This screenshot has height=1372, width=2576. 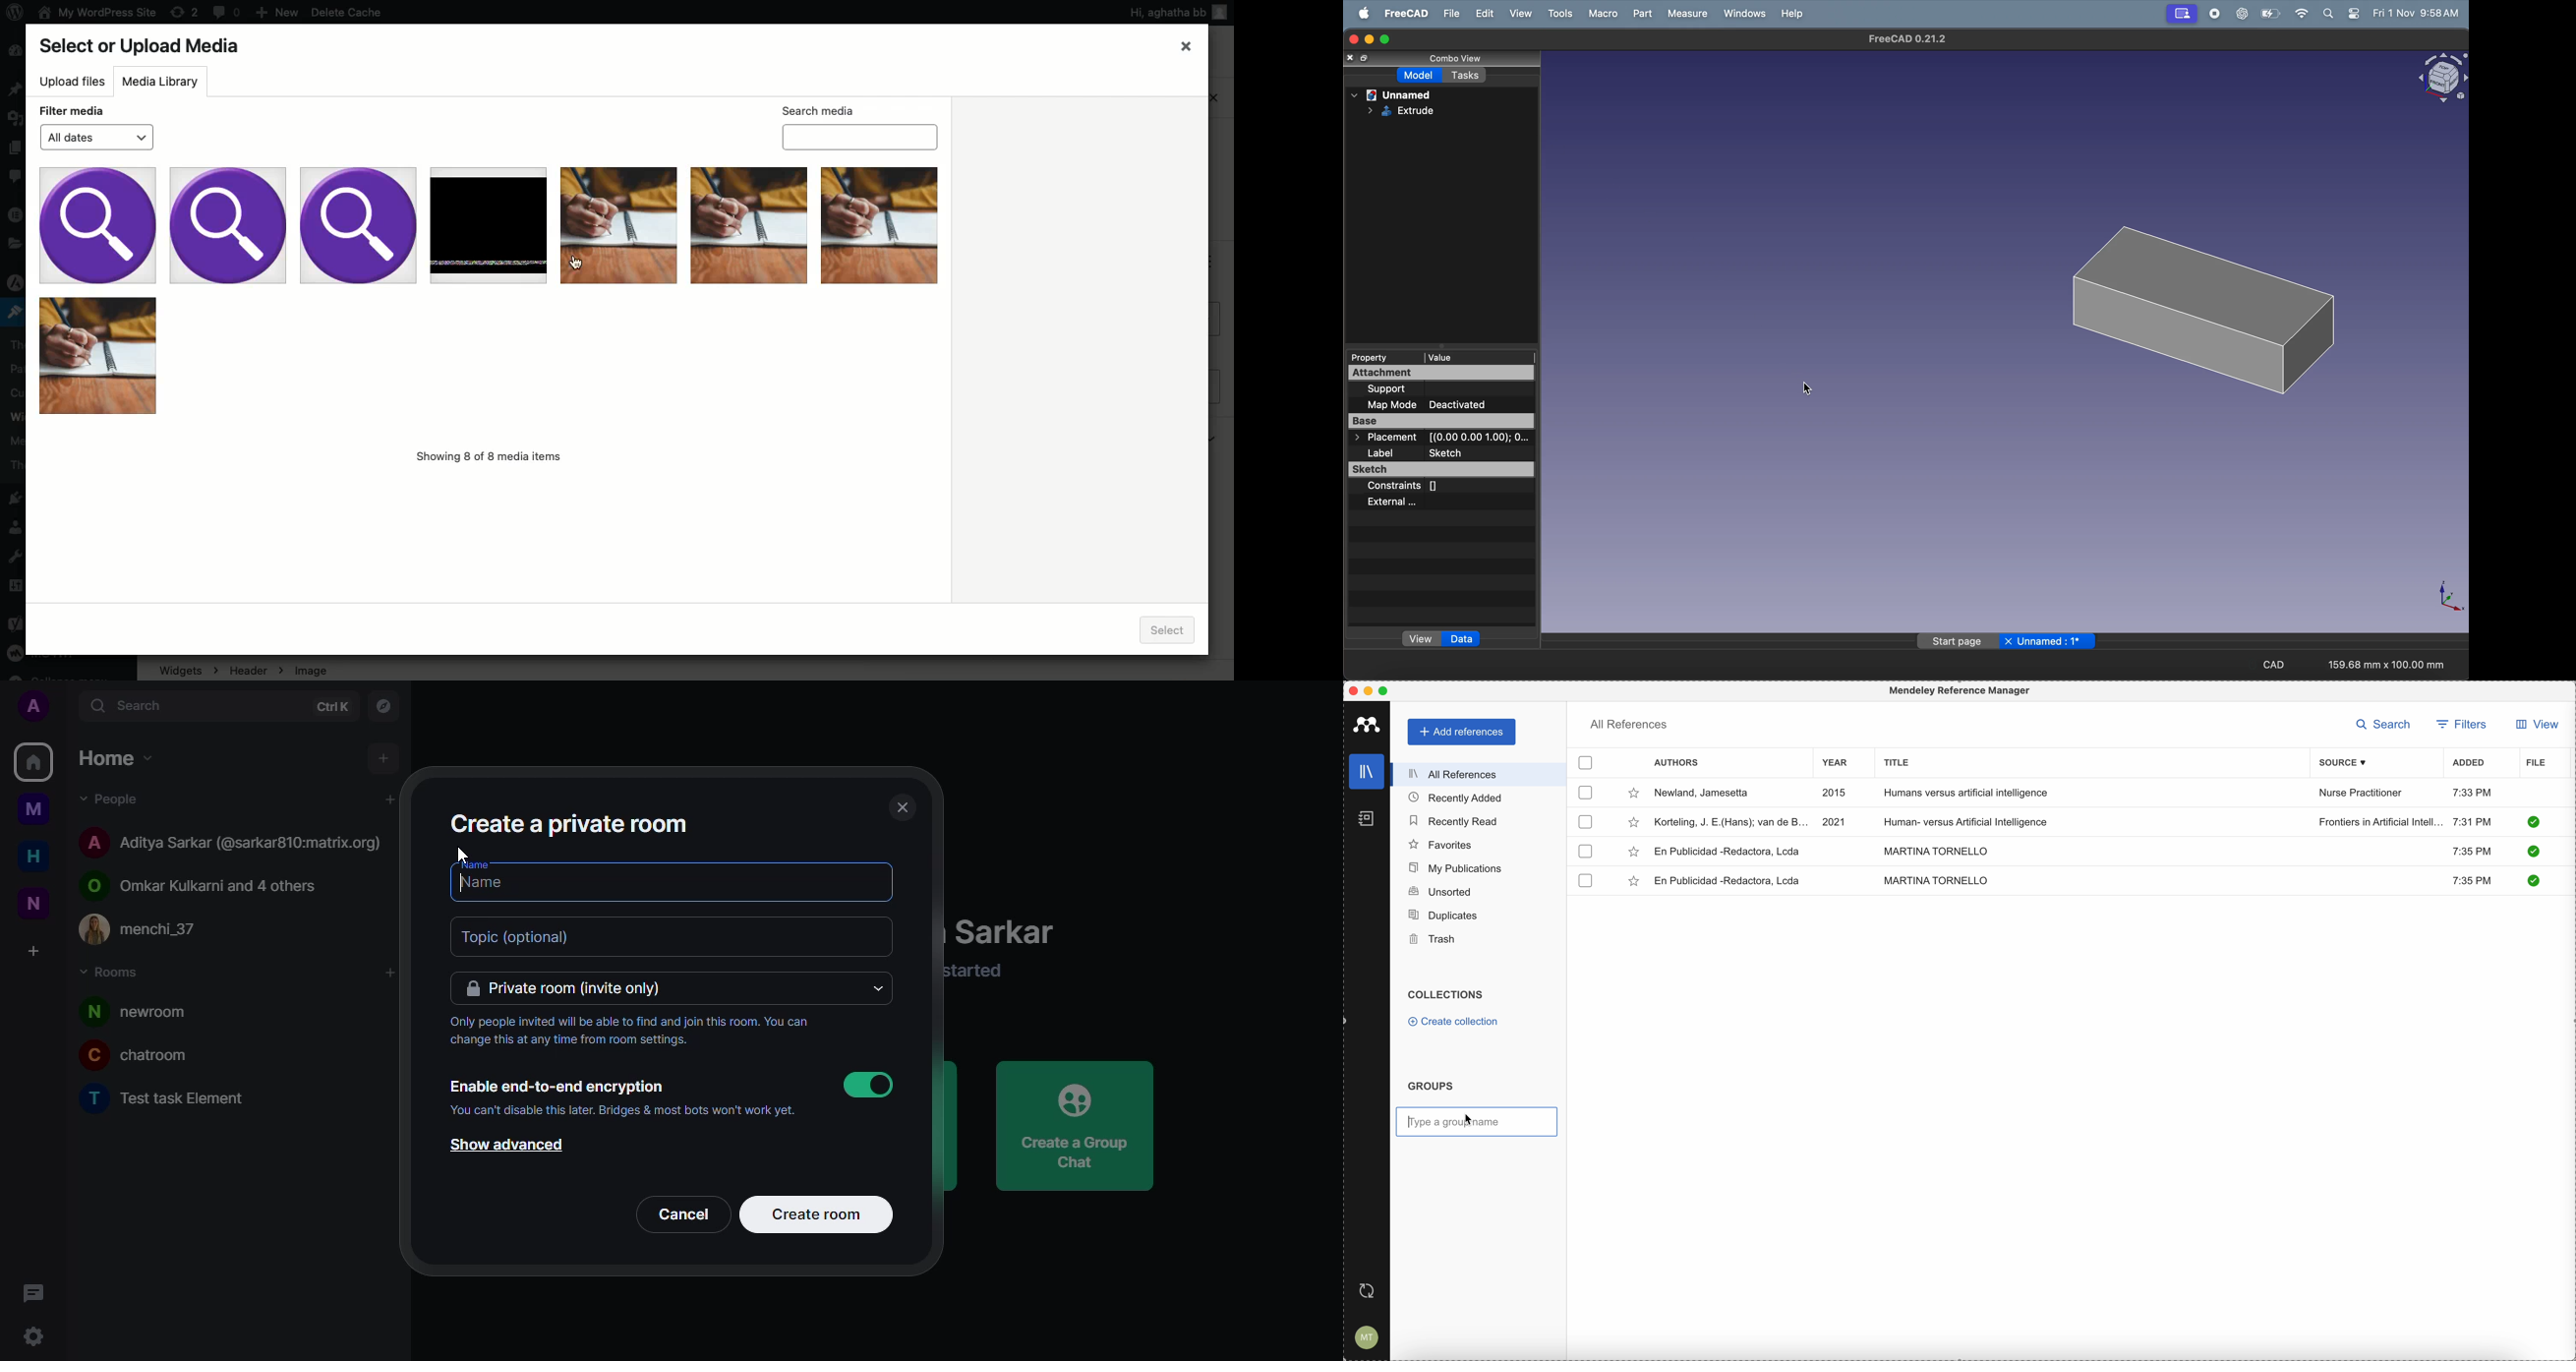 I want to click on Frontiers in Artificial Intelligence, so click(x=2381, y=822).